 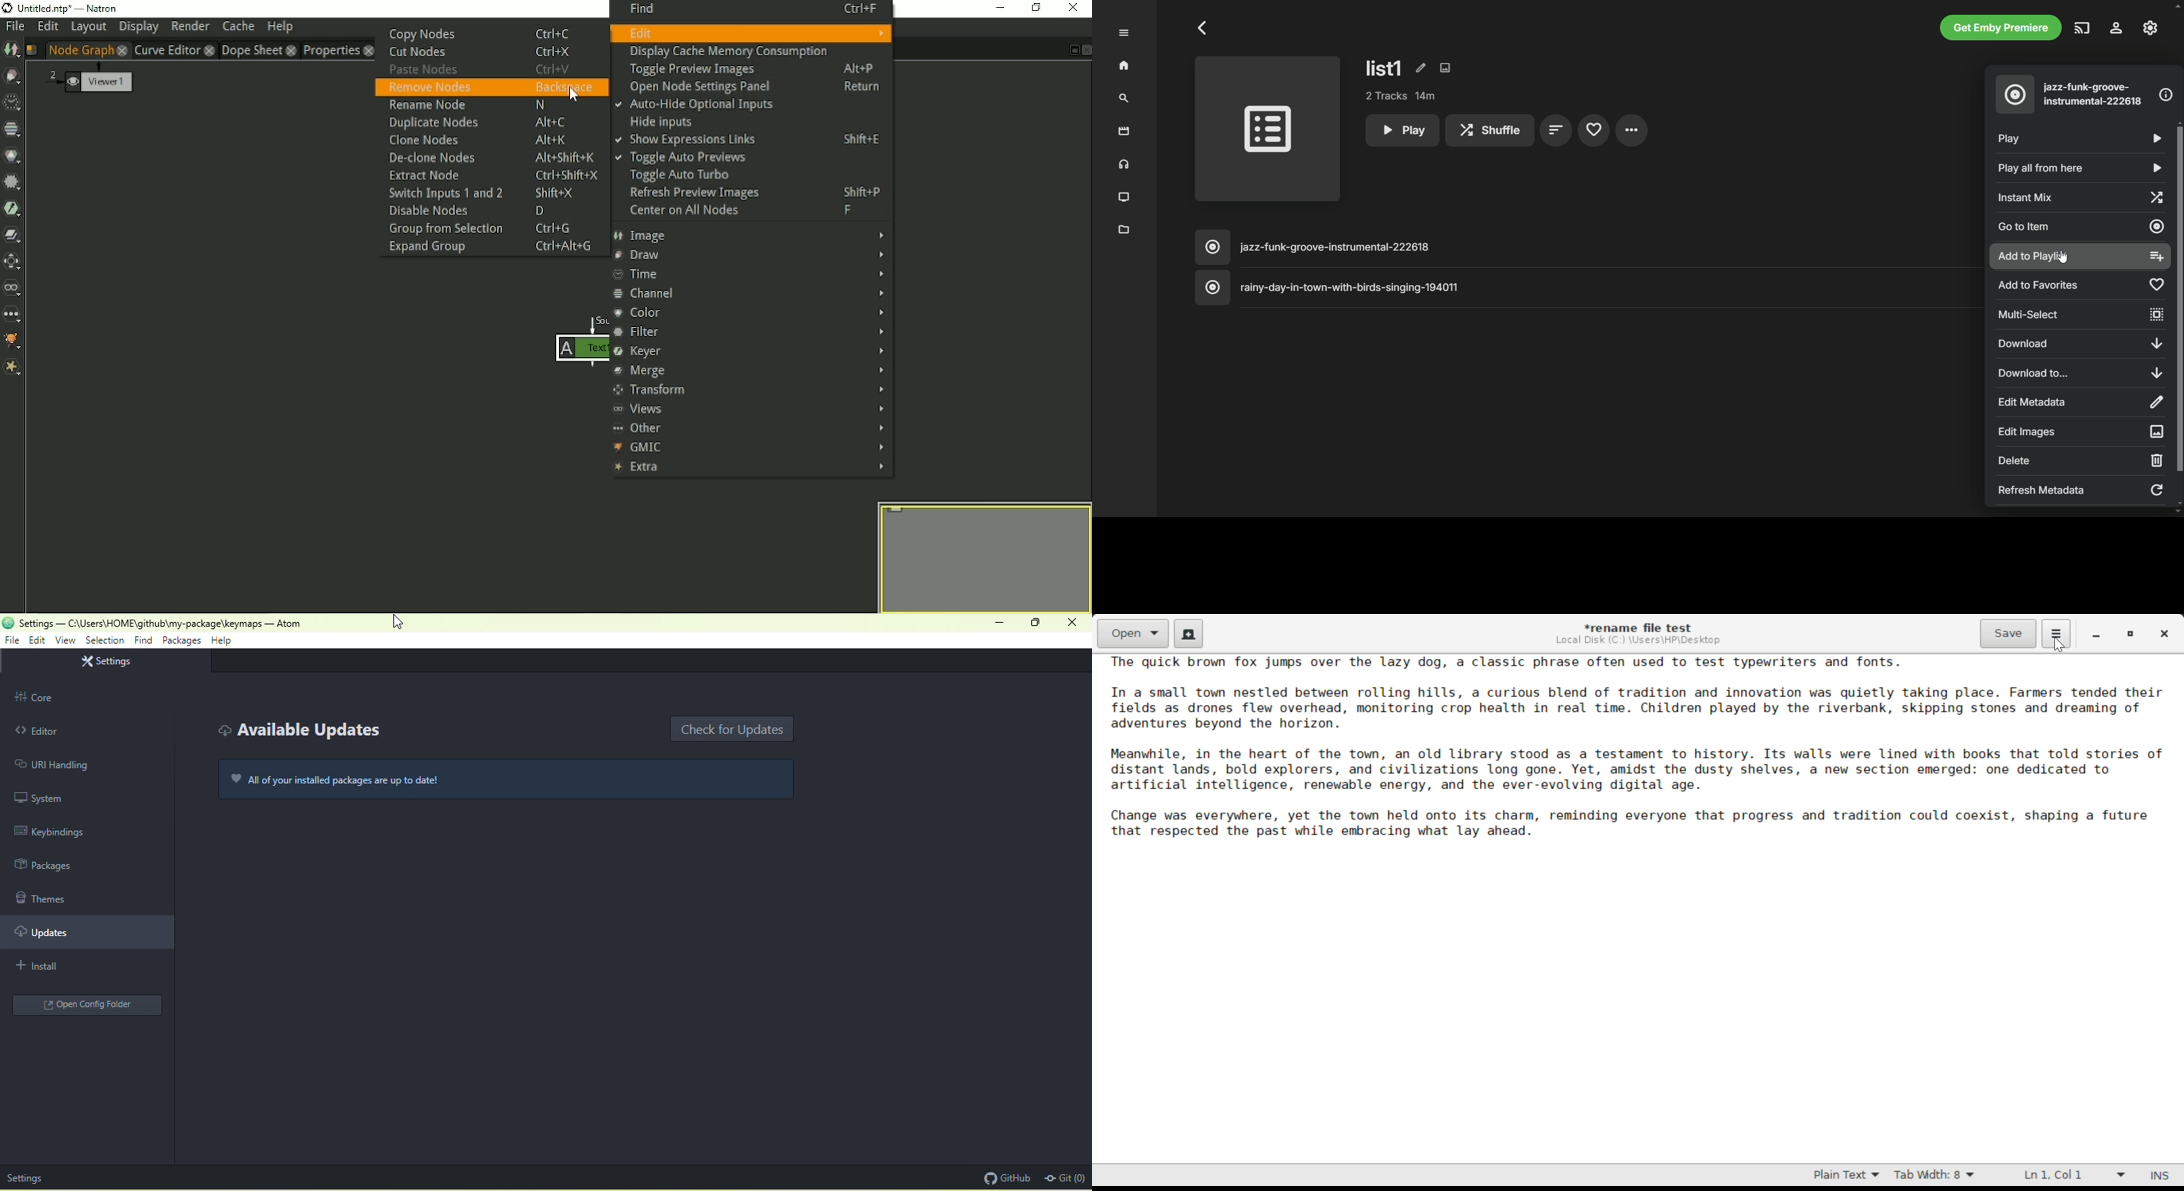 I want to click on tracks, so click(x=1401, y=96).